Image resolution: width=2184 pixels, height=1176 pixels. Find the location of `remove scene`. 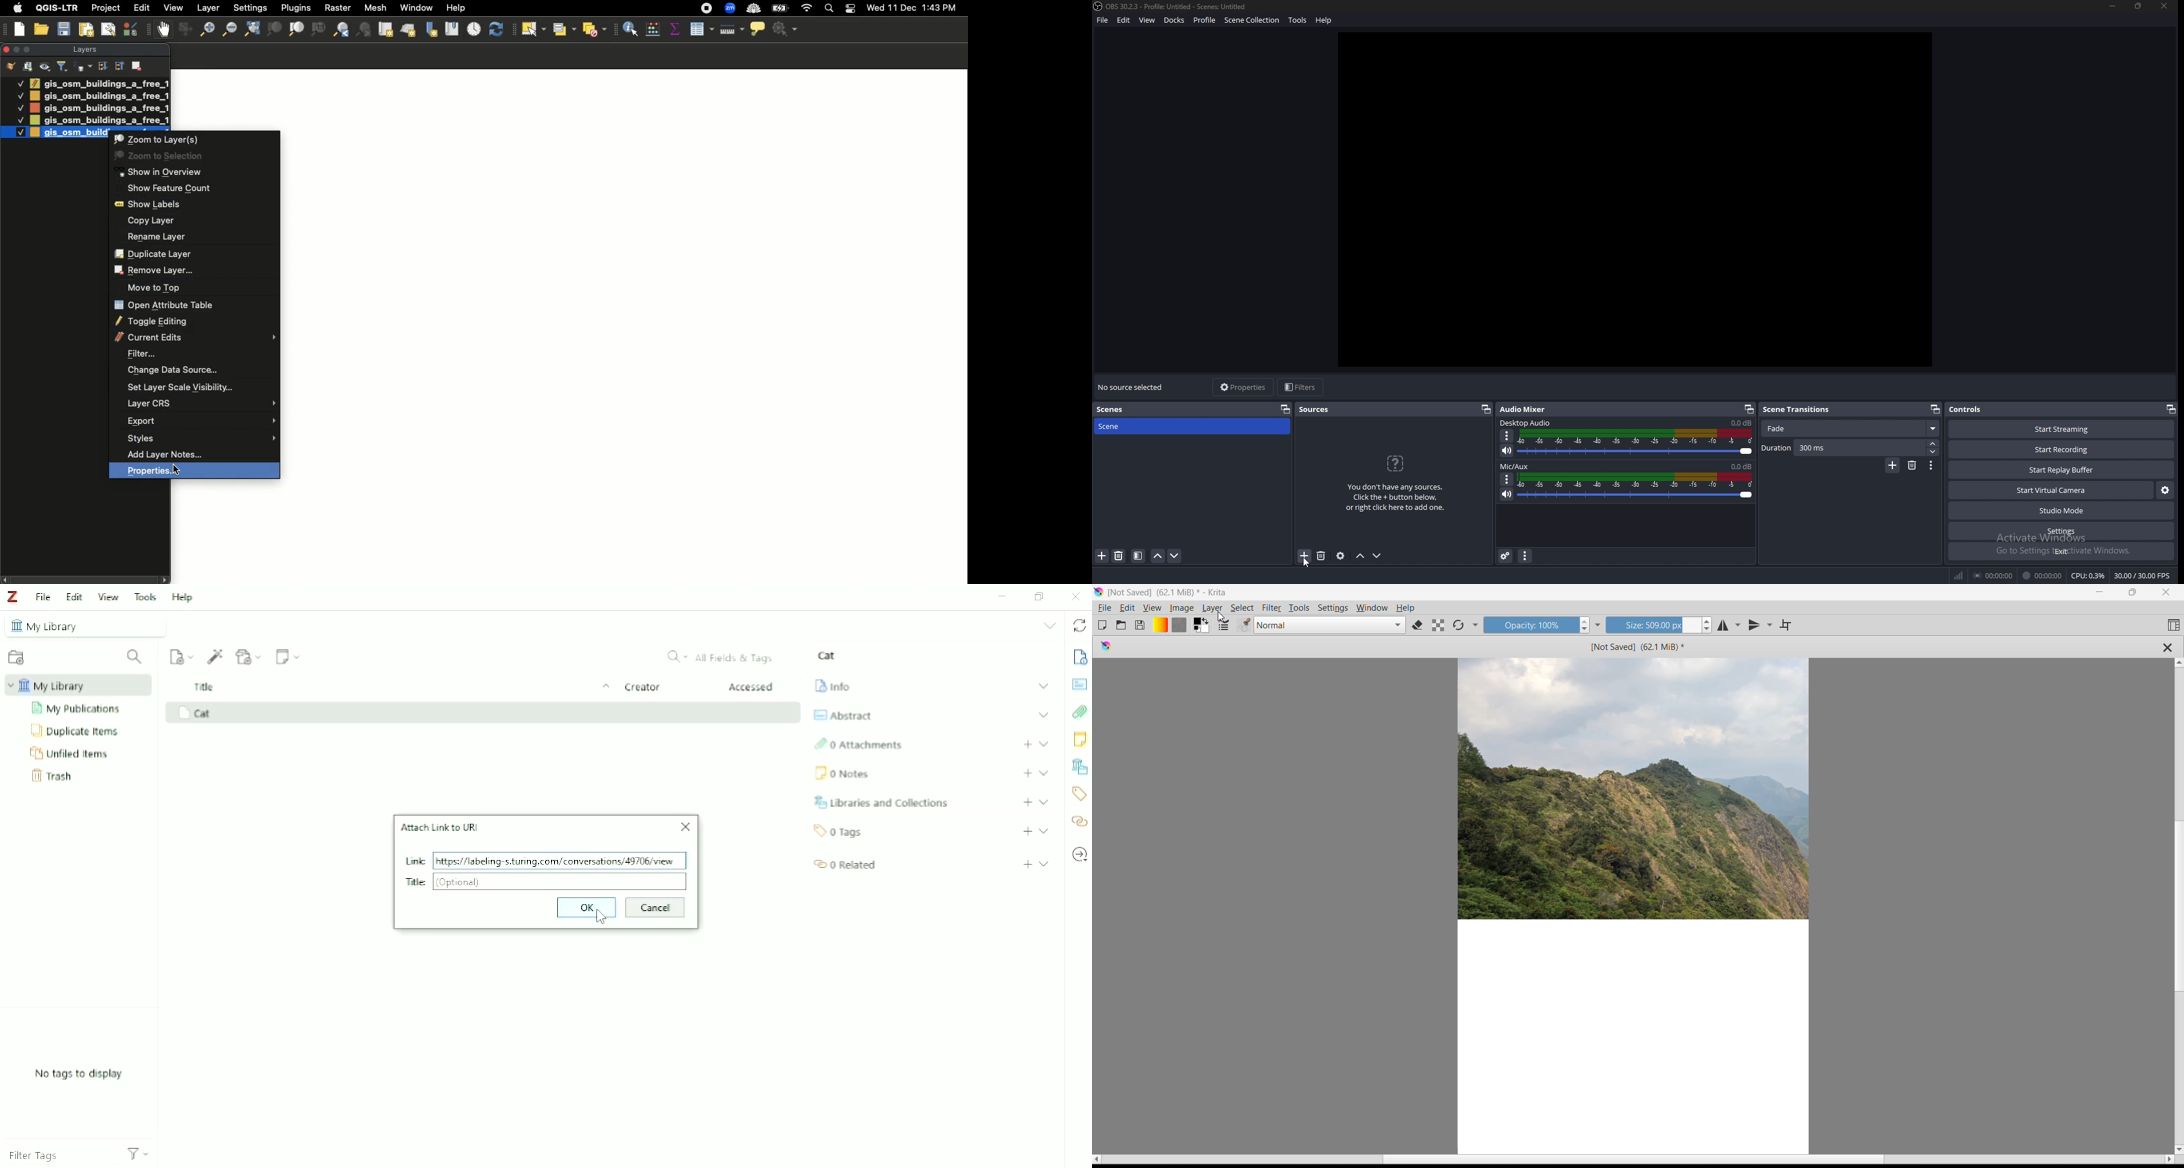

remove scene is located at coordinates (1119, 556).